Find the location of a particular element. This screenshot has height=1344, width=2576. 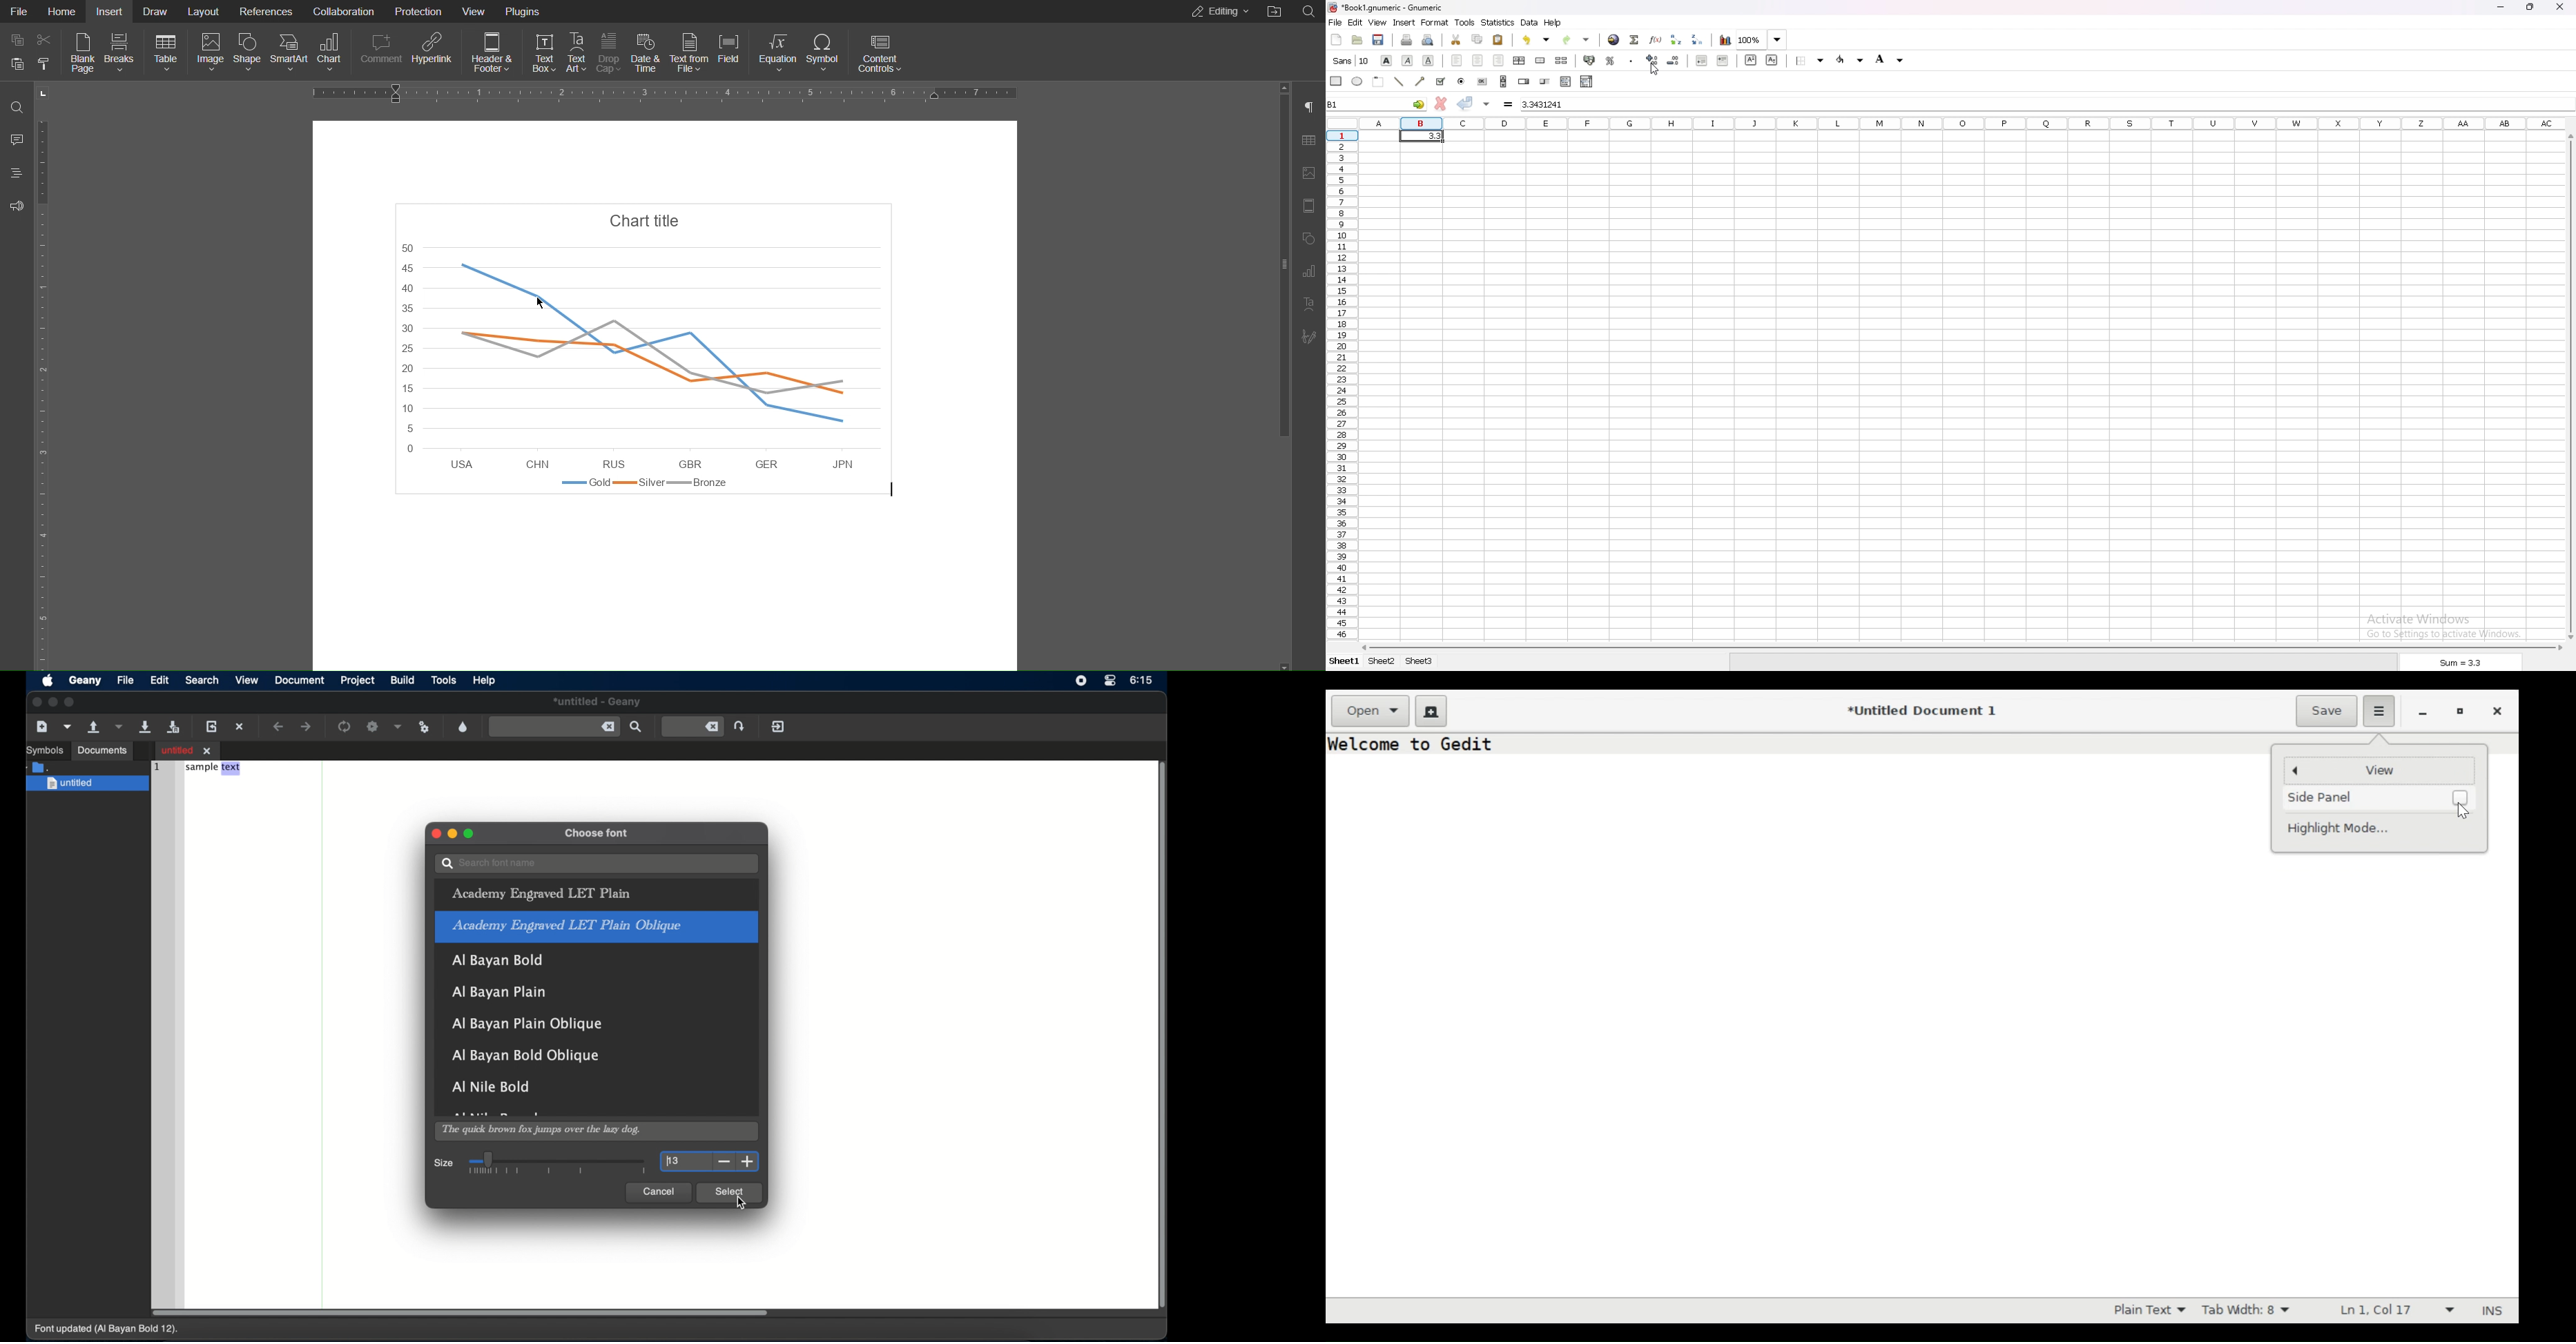

scroll is located at coordinates (1504, 81).